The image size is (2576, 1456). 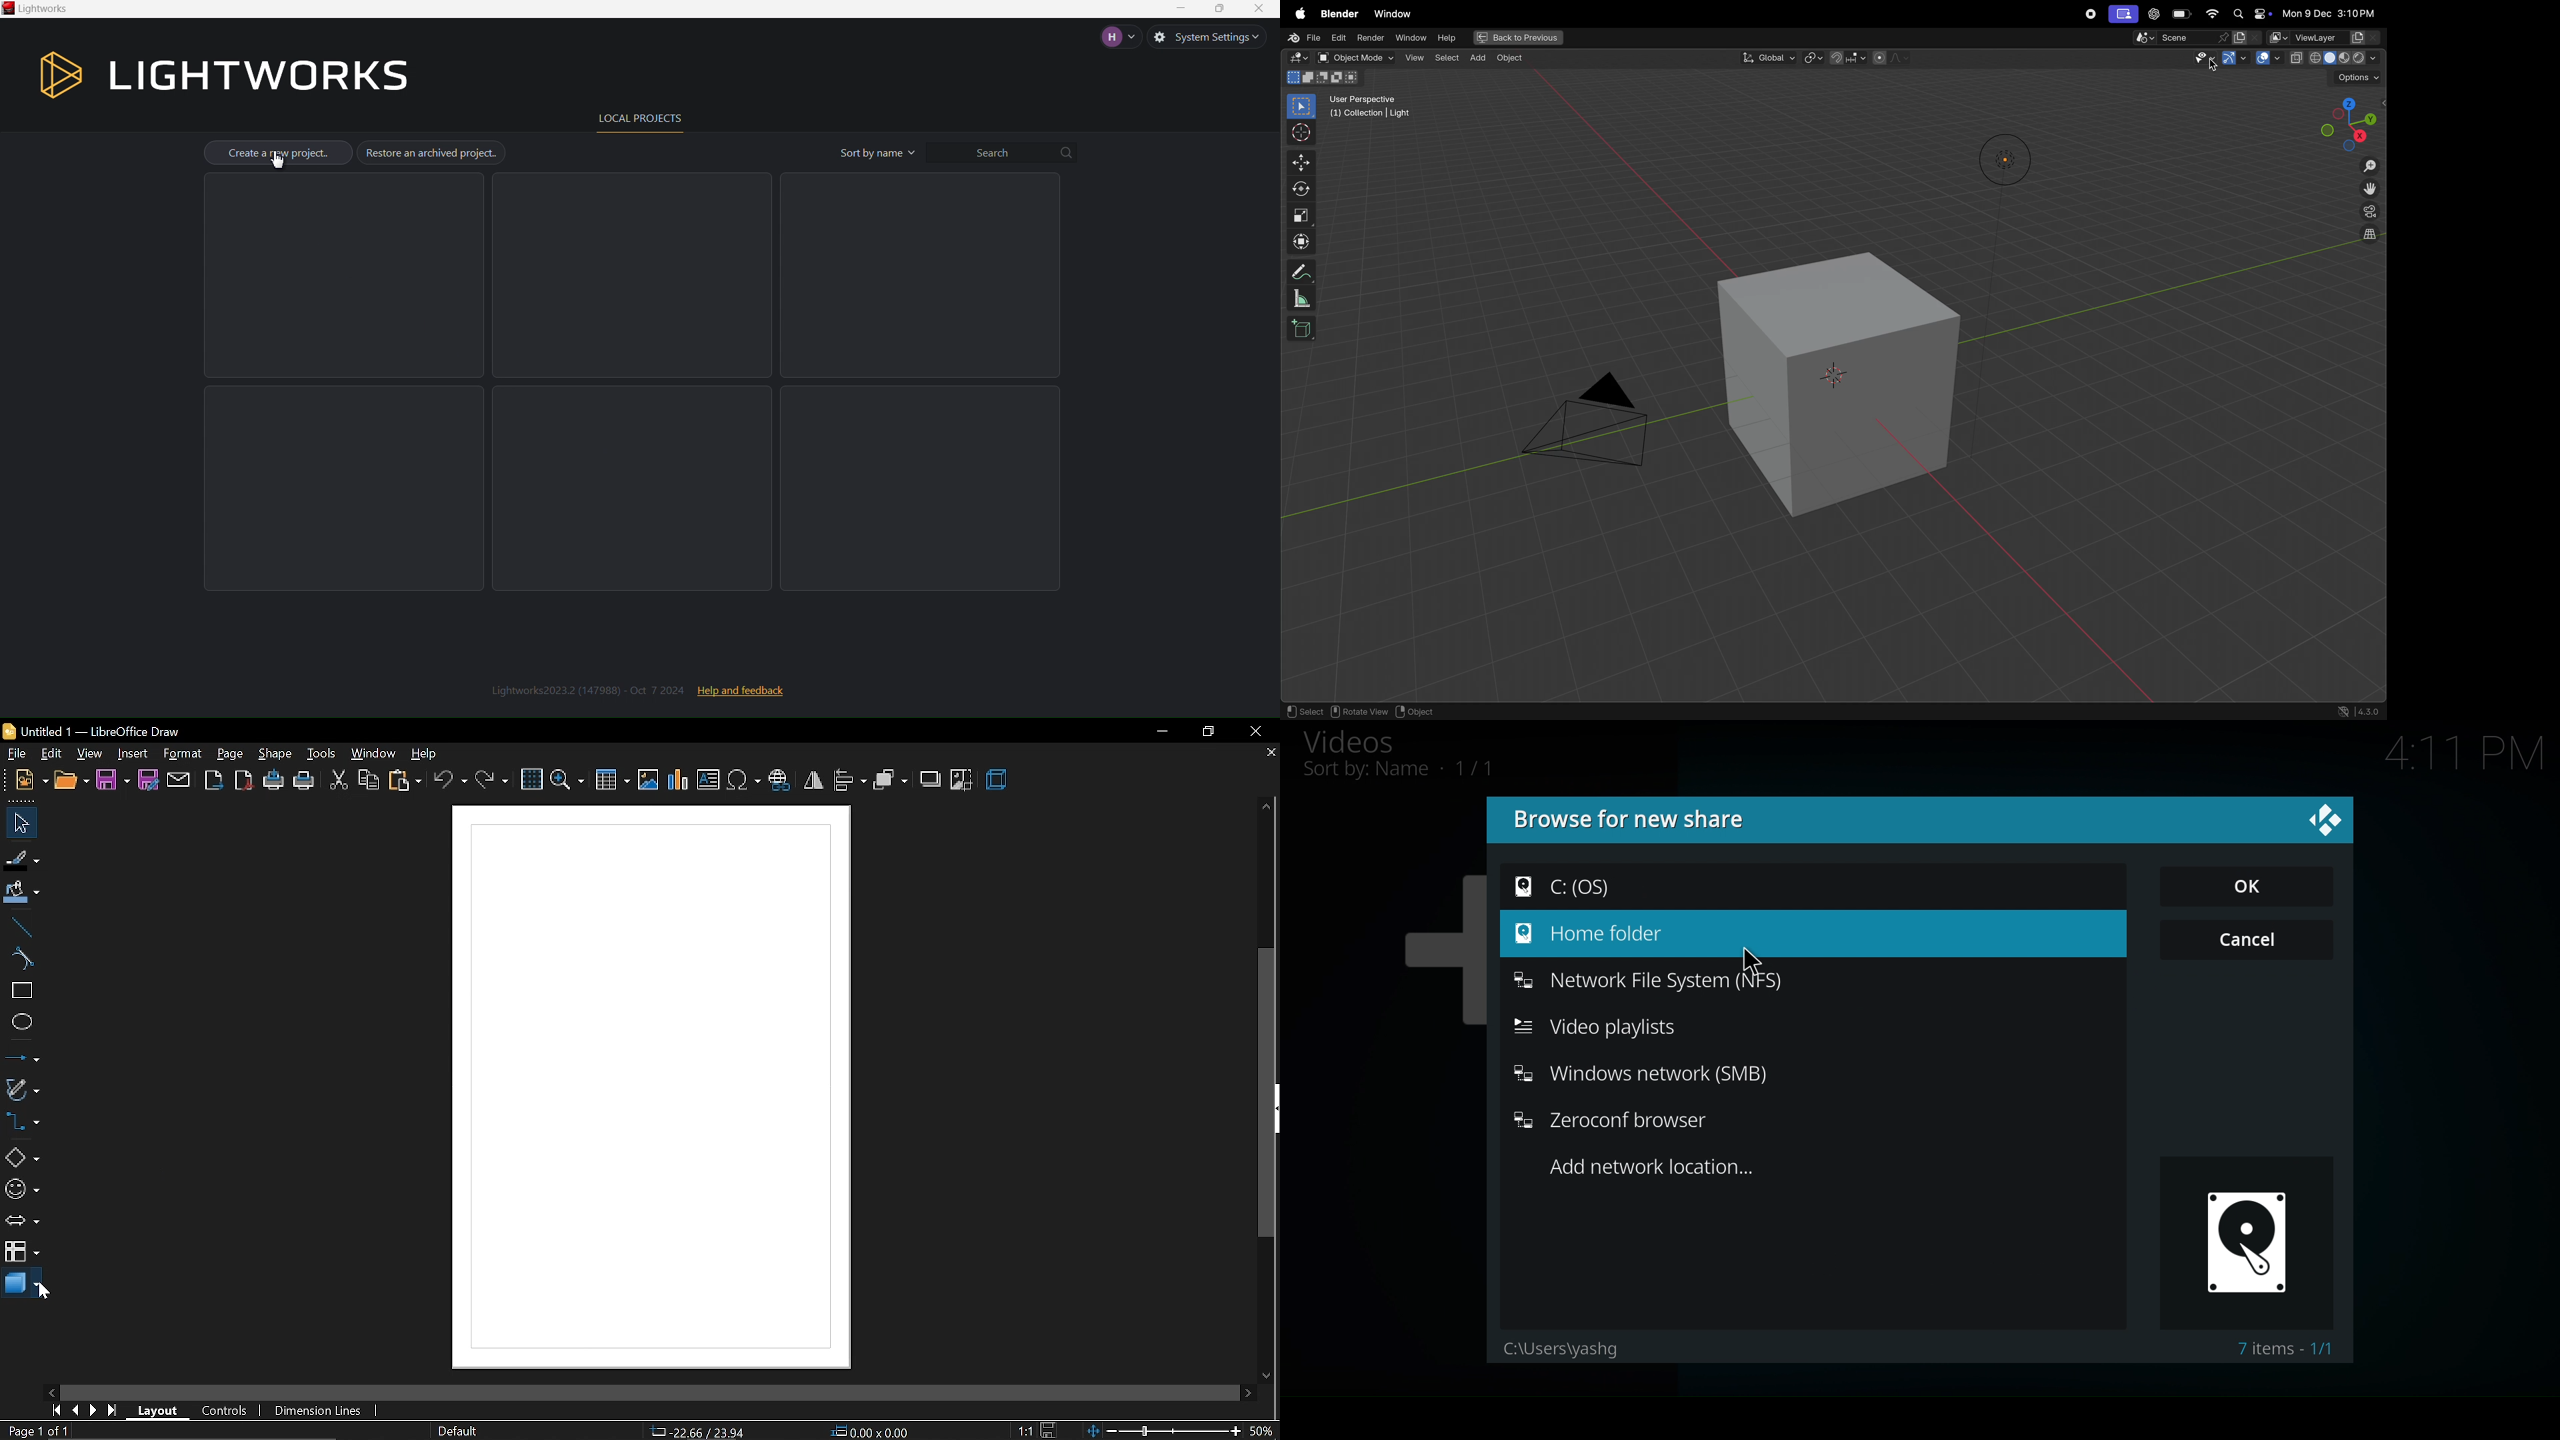 I want to click on options, so click(x=2357, y=77).